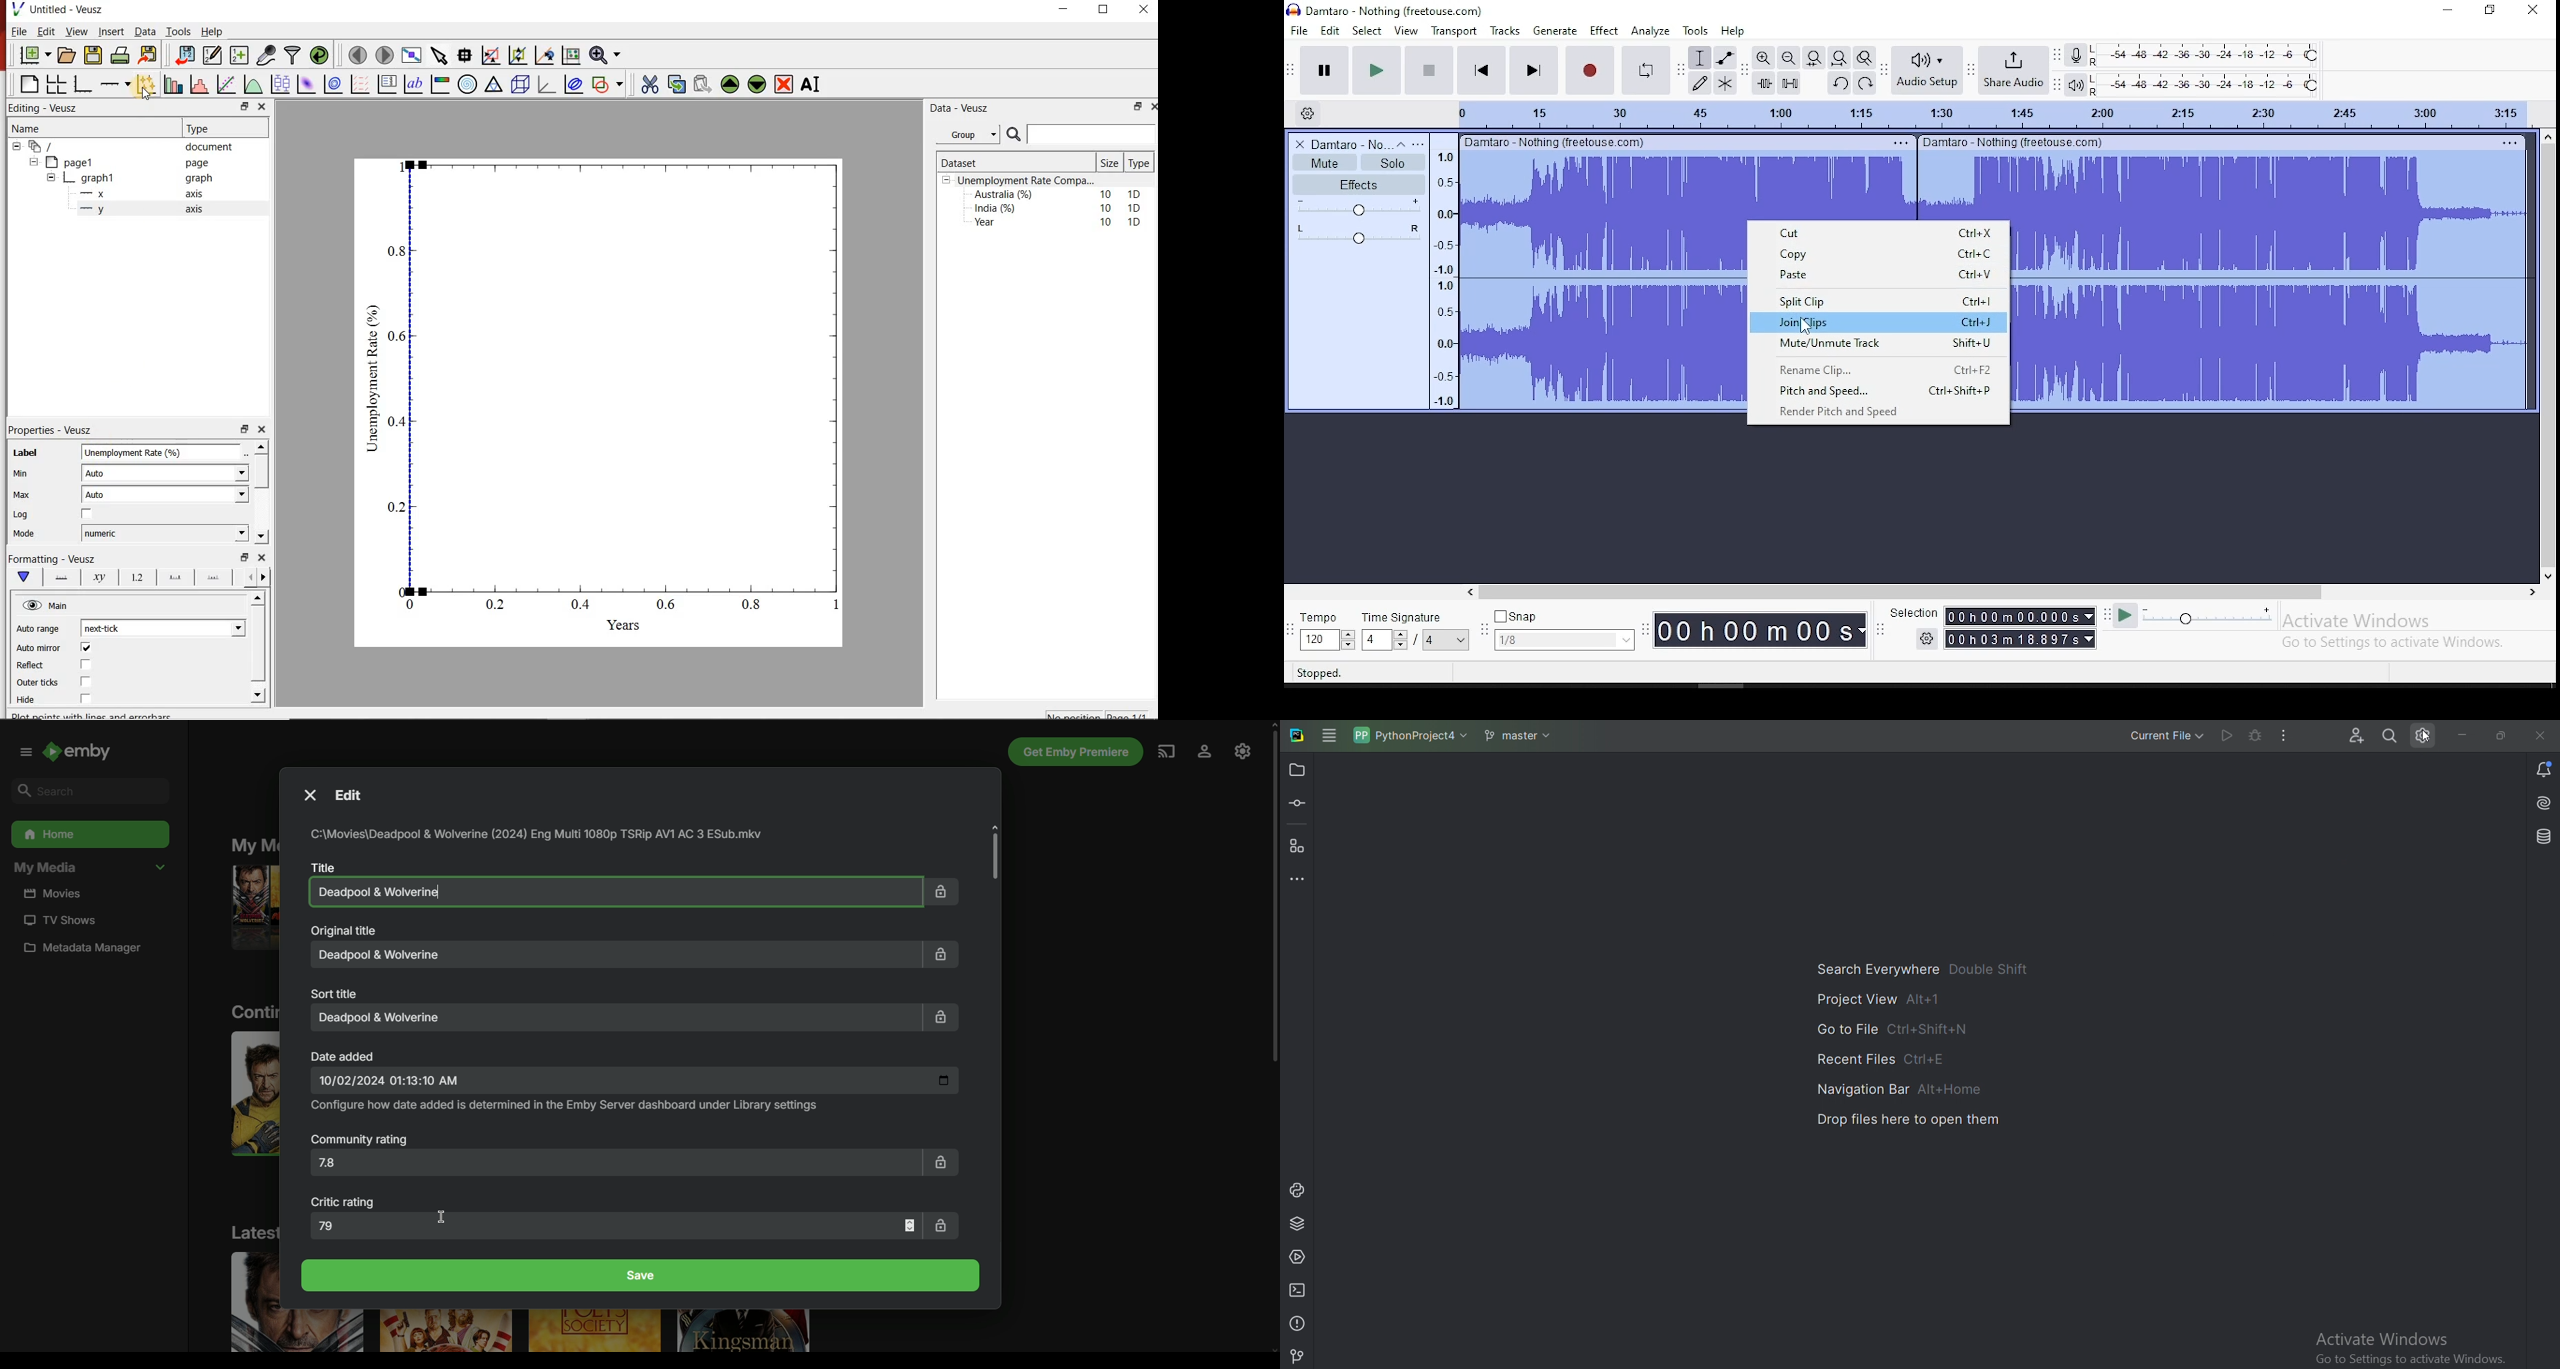 The image size is (2576, 1372). Describe the element at coordinates (1297, 145) in the screenshot. I see `delete track` at that location.